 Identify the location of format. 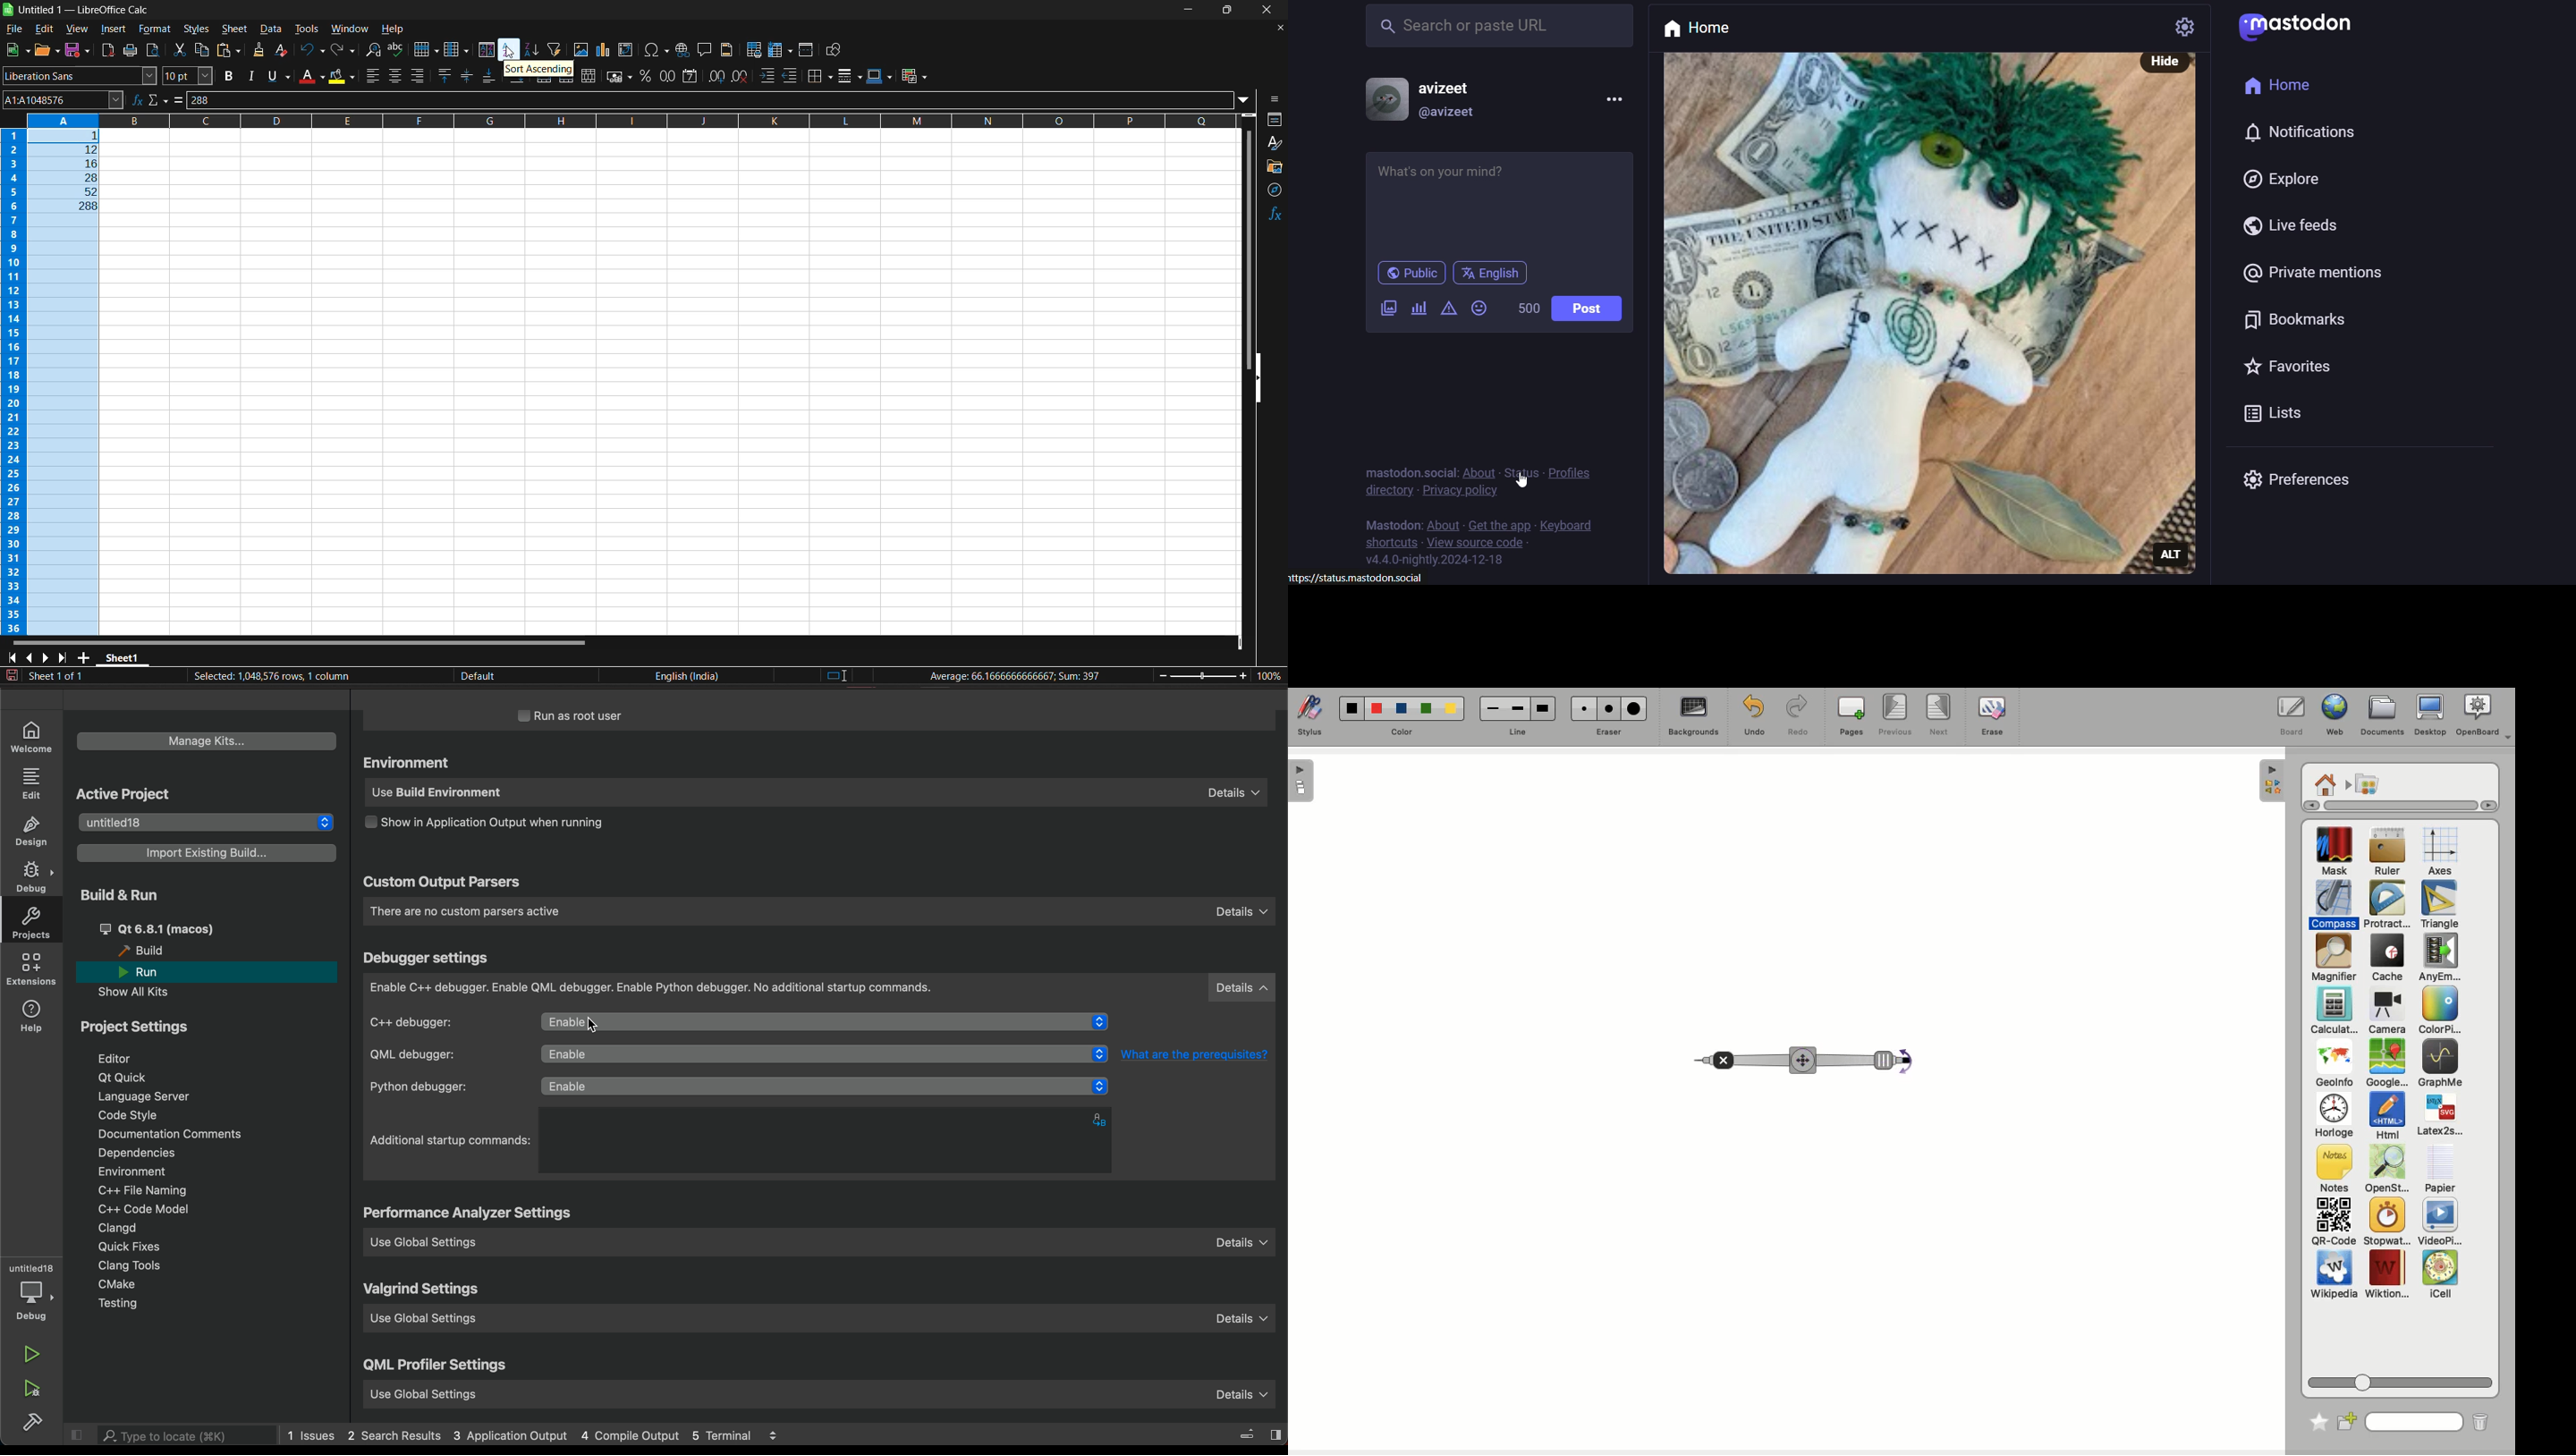
(155, 29).